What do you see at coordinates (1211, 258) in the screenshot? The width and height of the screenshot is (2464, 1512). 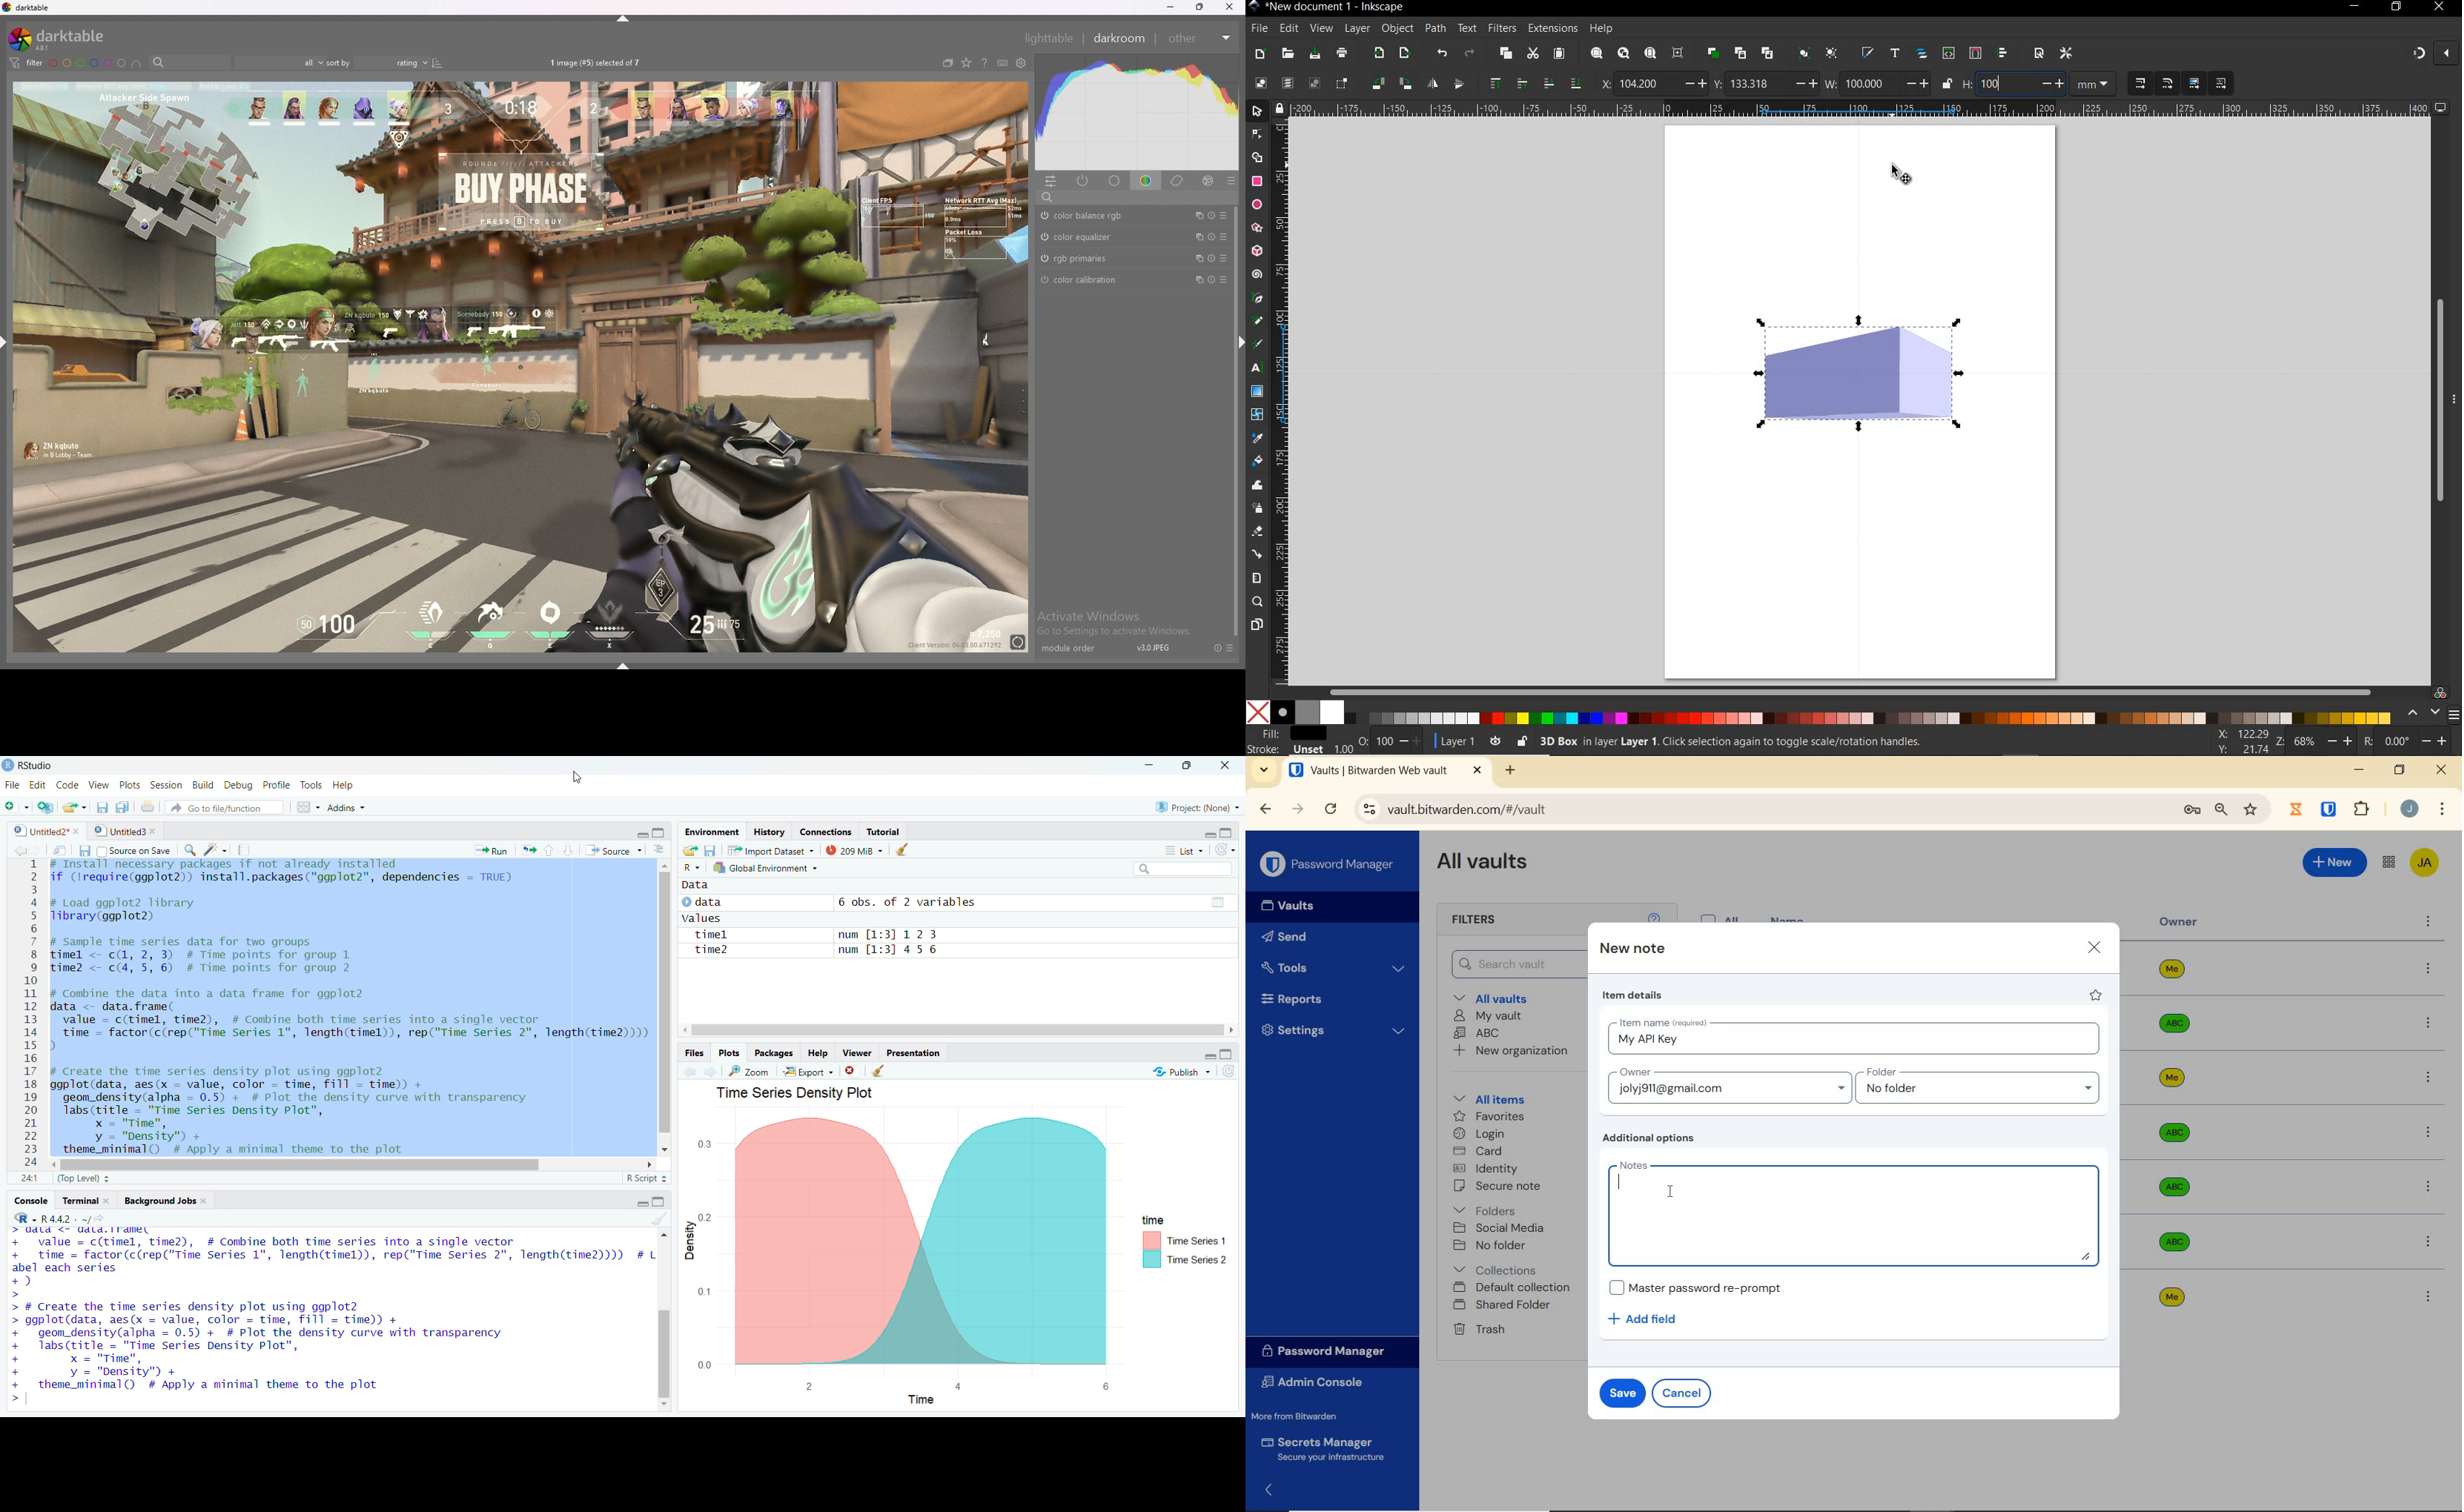 I see `reset` at bounding box center [1211, 258].